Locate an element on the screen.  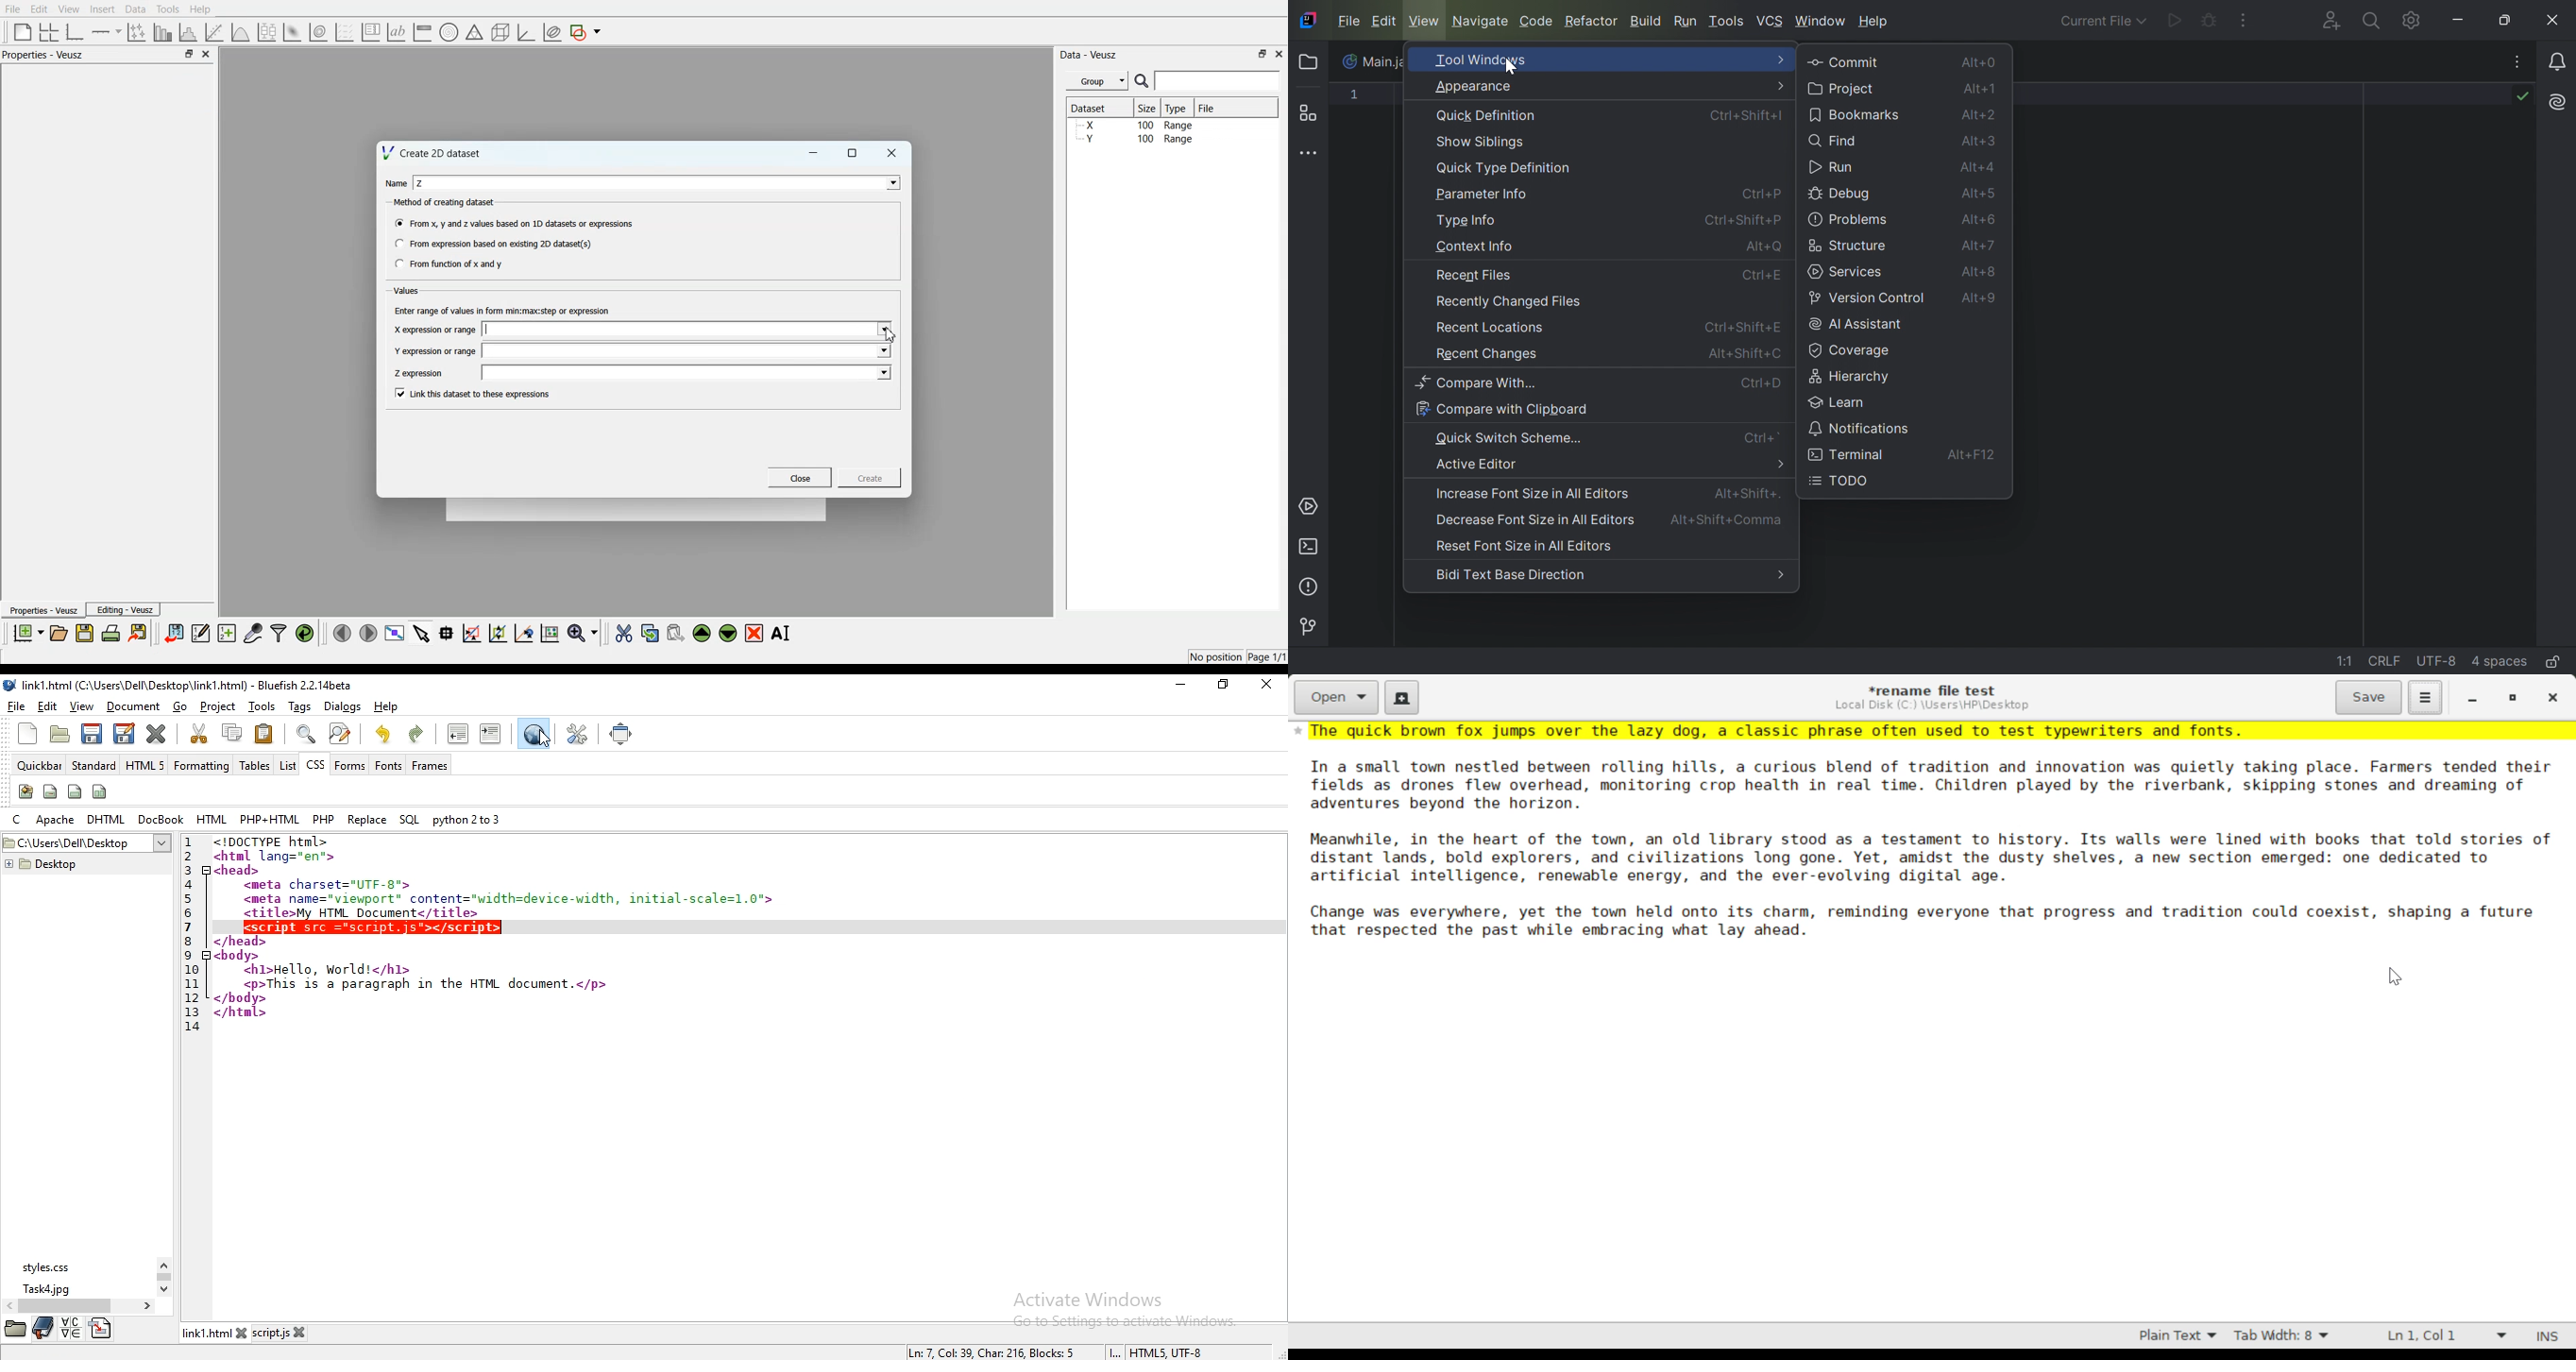
code added is located at coordinates (375, 926).